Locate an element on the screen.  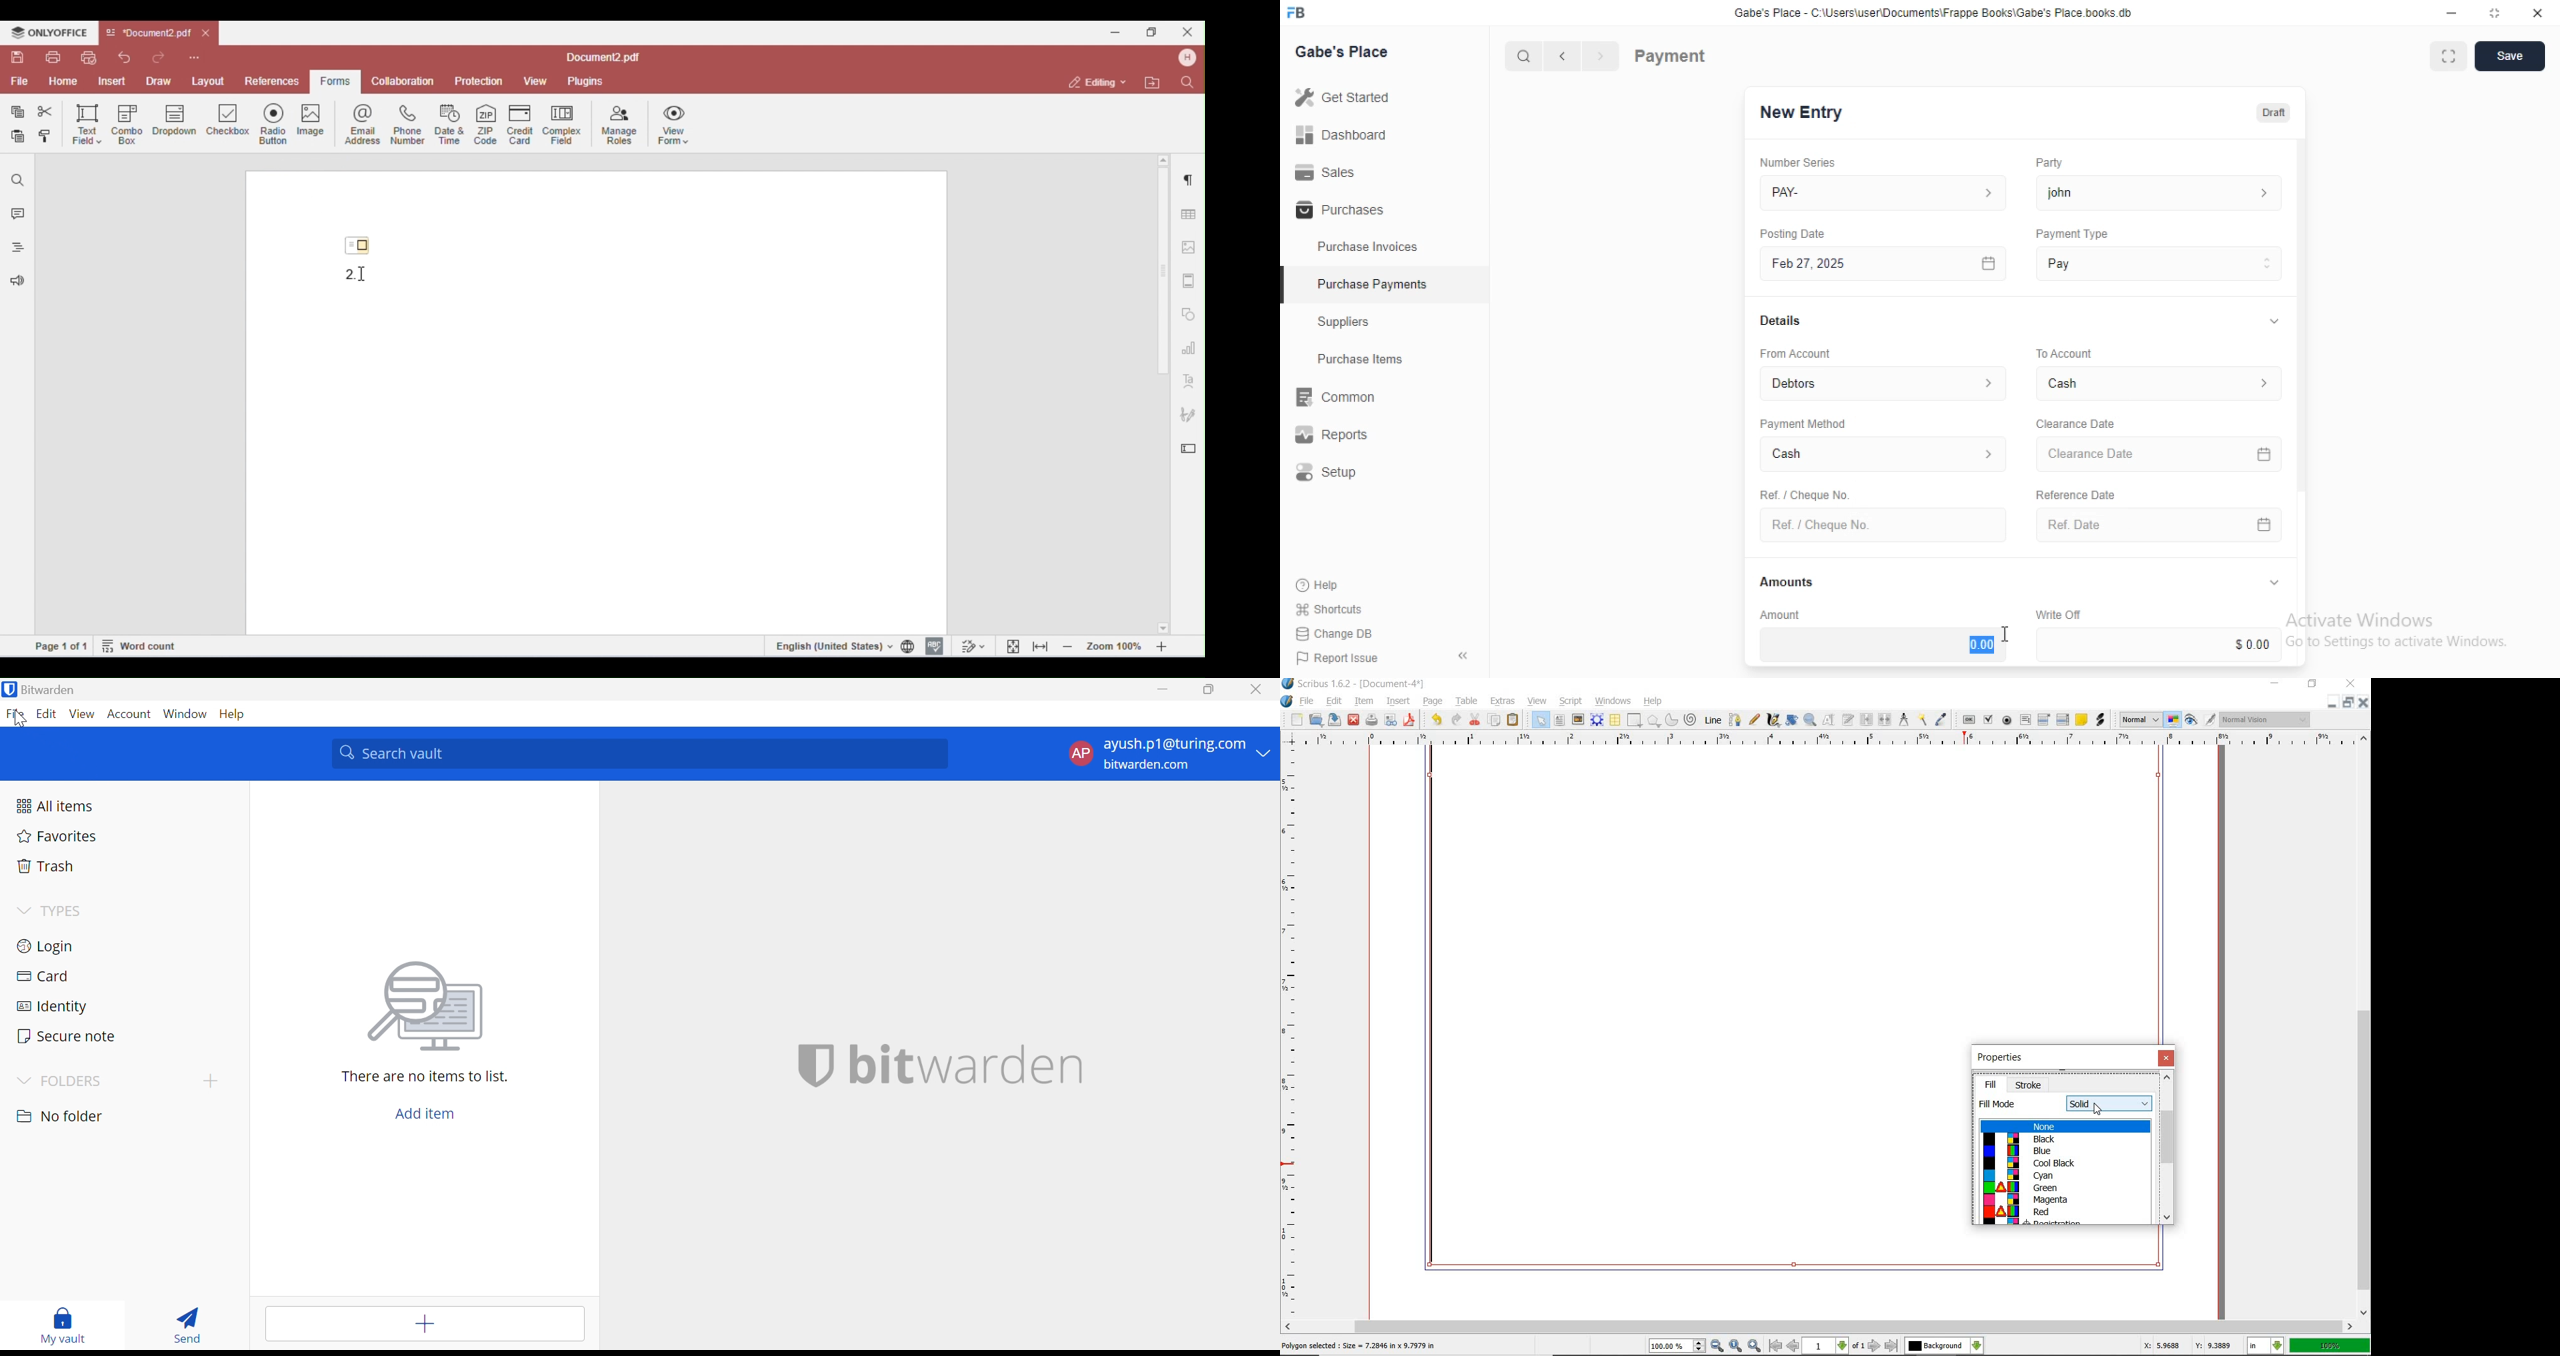
cursor is located at coordinates (19, 721).